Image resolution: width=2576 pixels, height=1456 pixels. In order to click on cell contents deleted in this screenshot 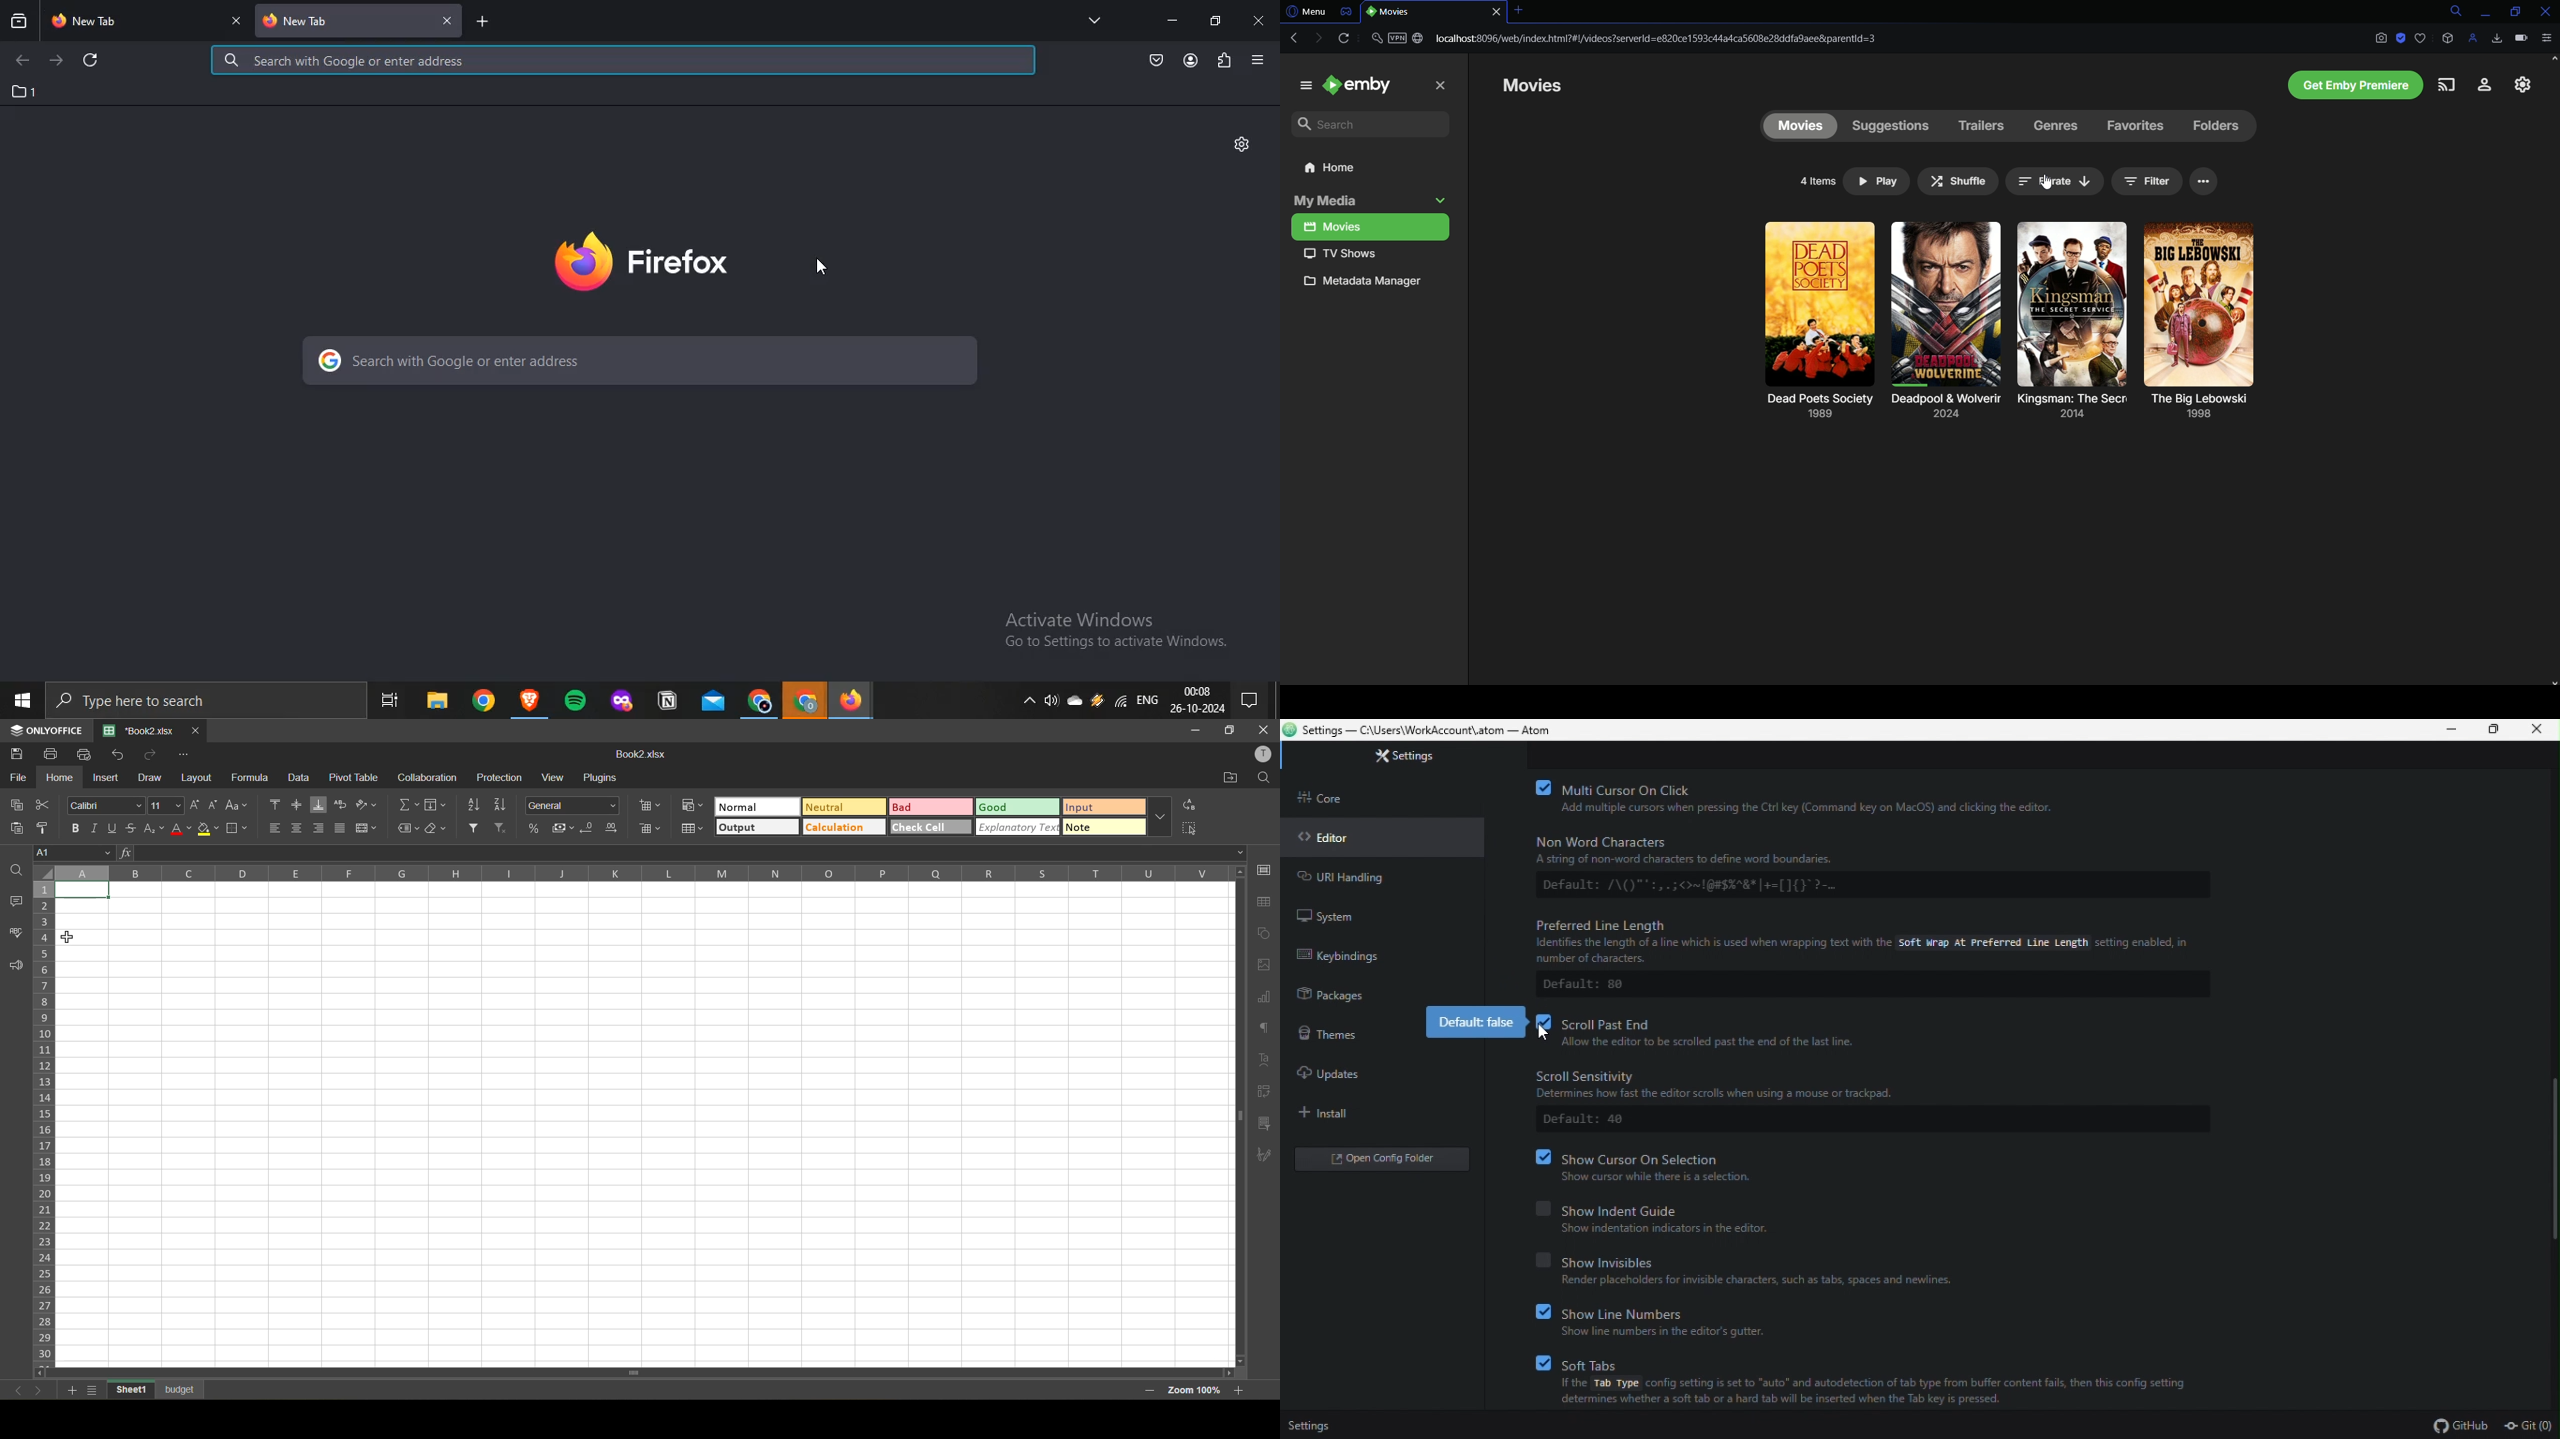, I will do `click(83, 891)`.